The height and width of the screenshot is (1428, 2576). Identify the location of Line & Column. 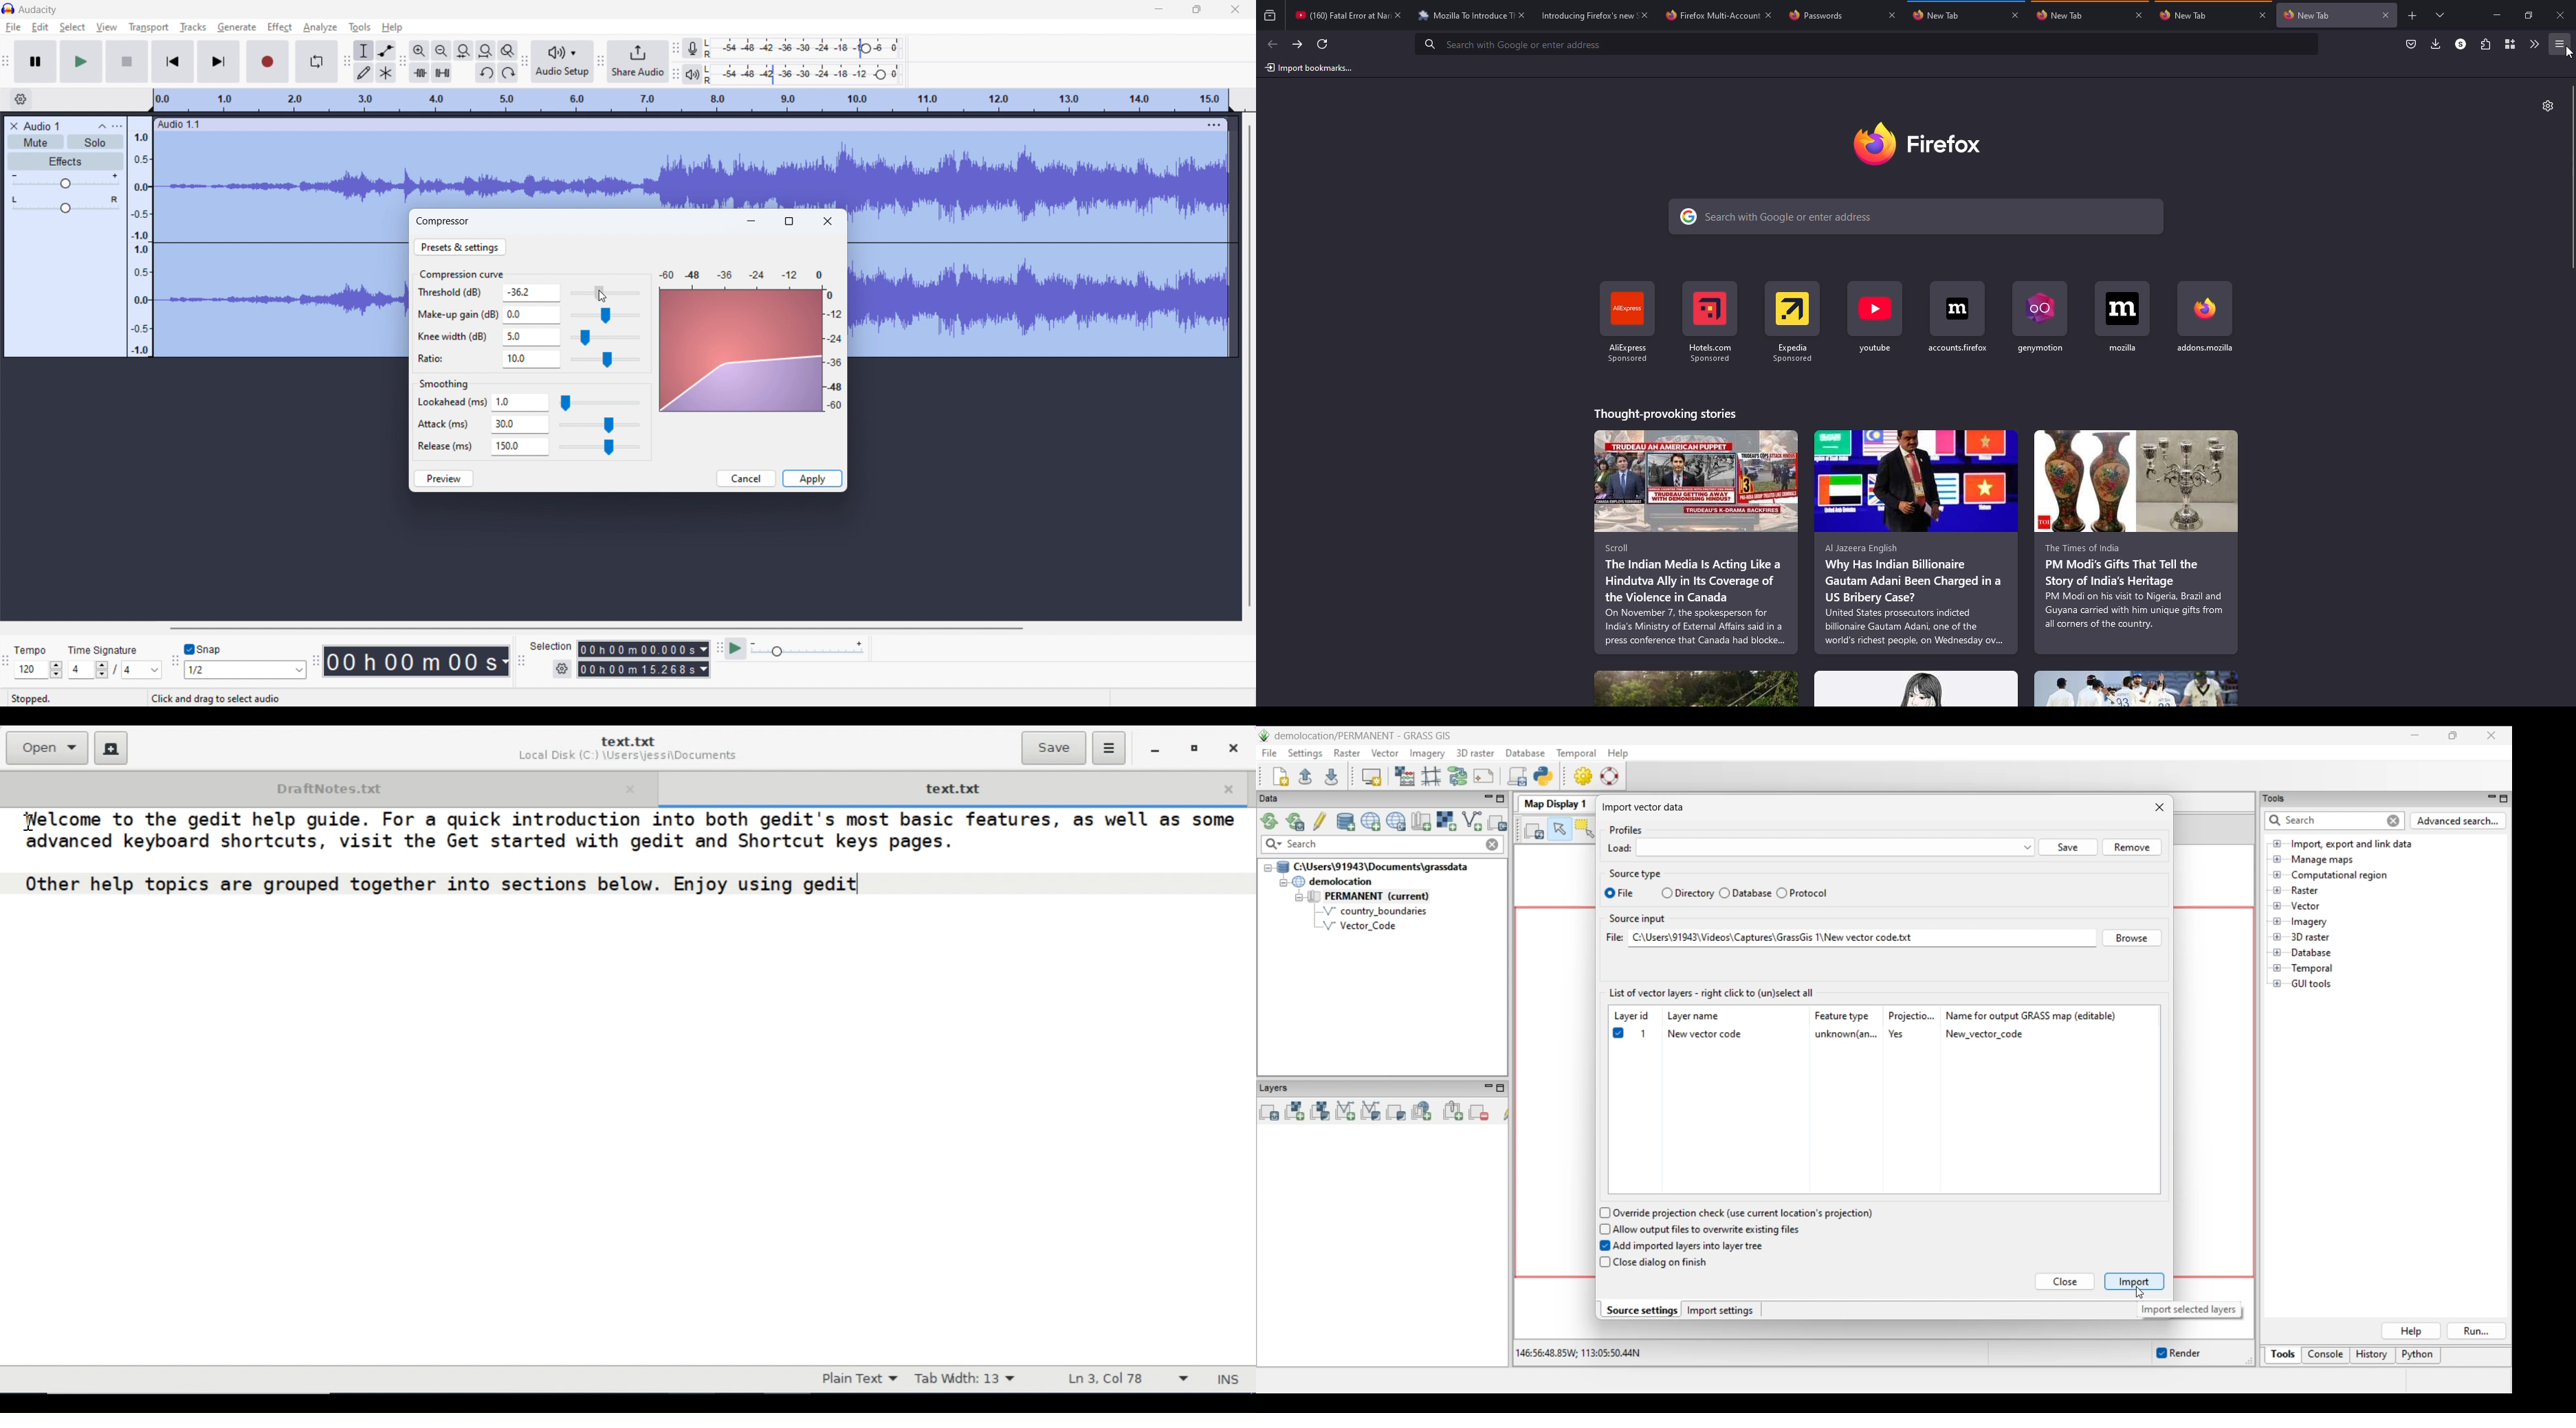
(1122, 1378).